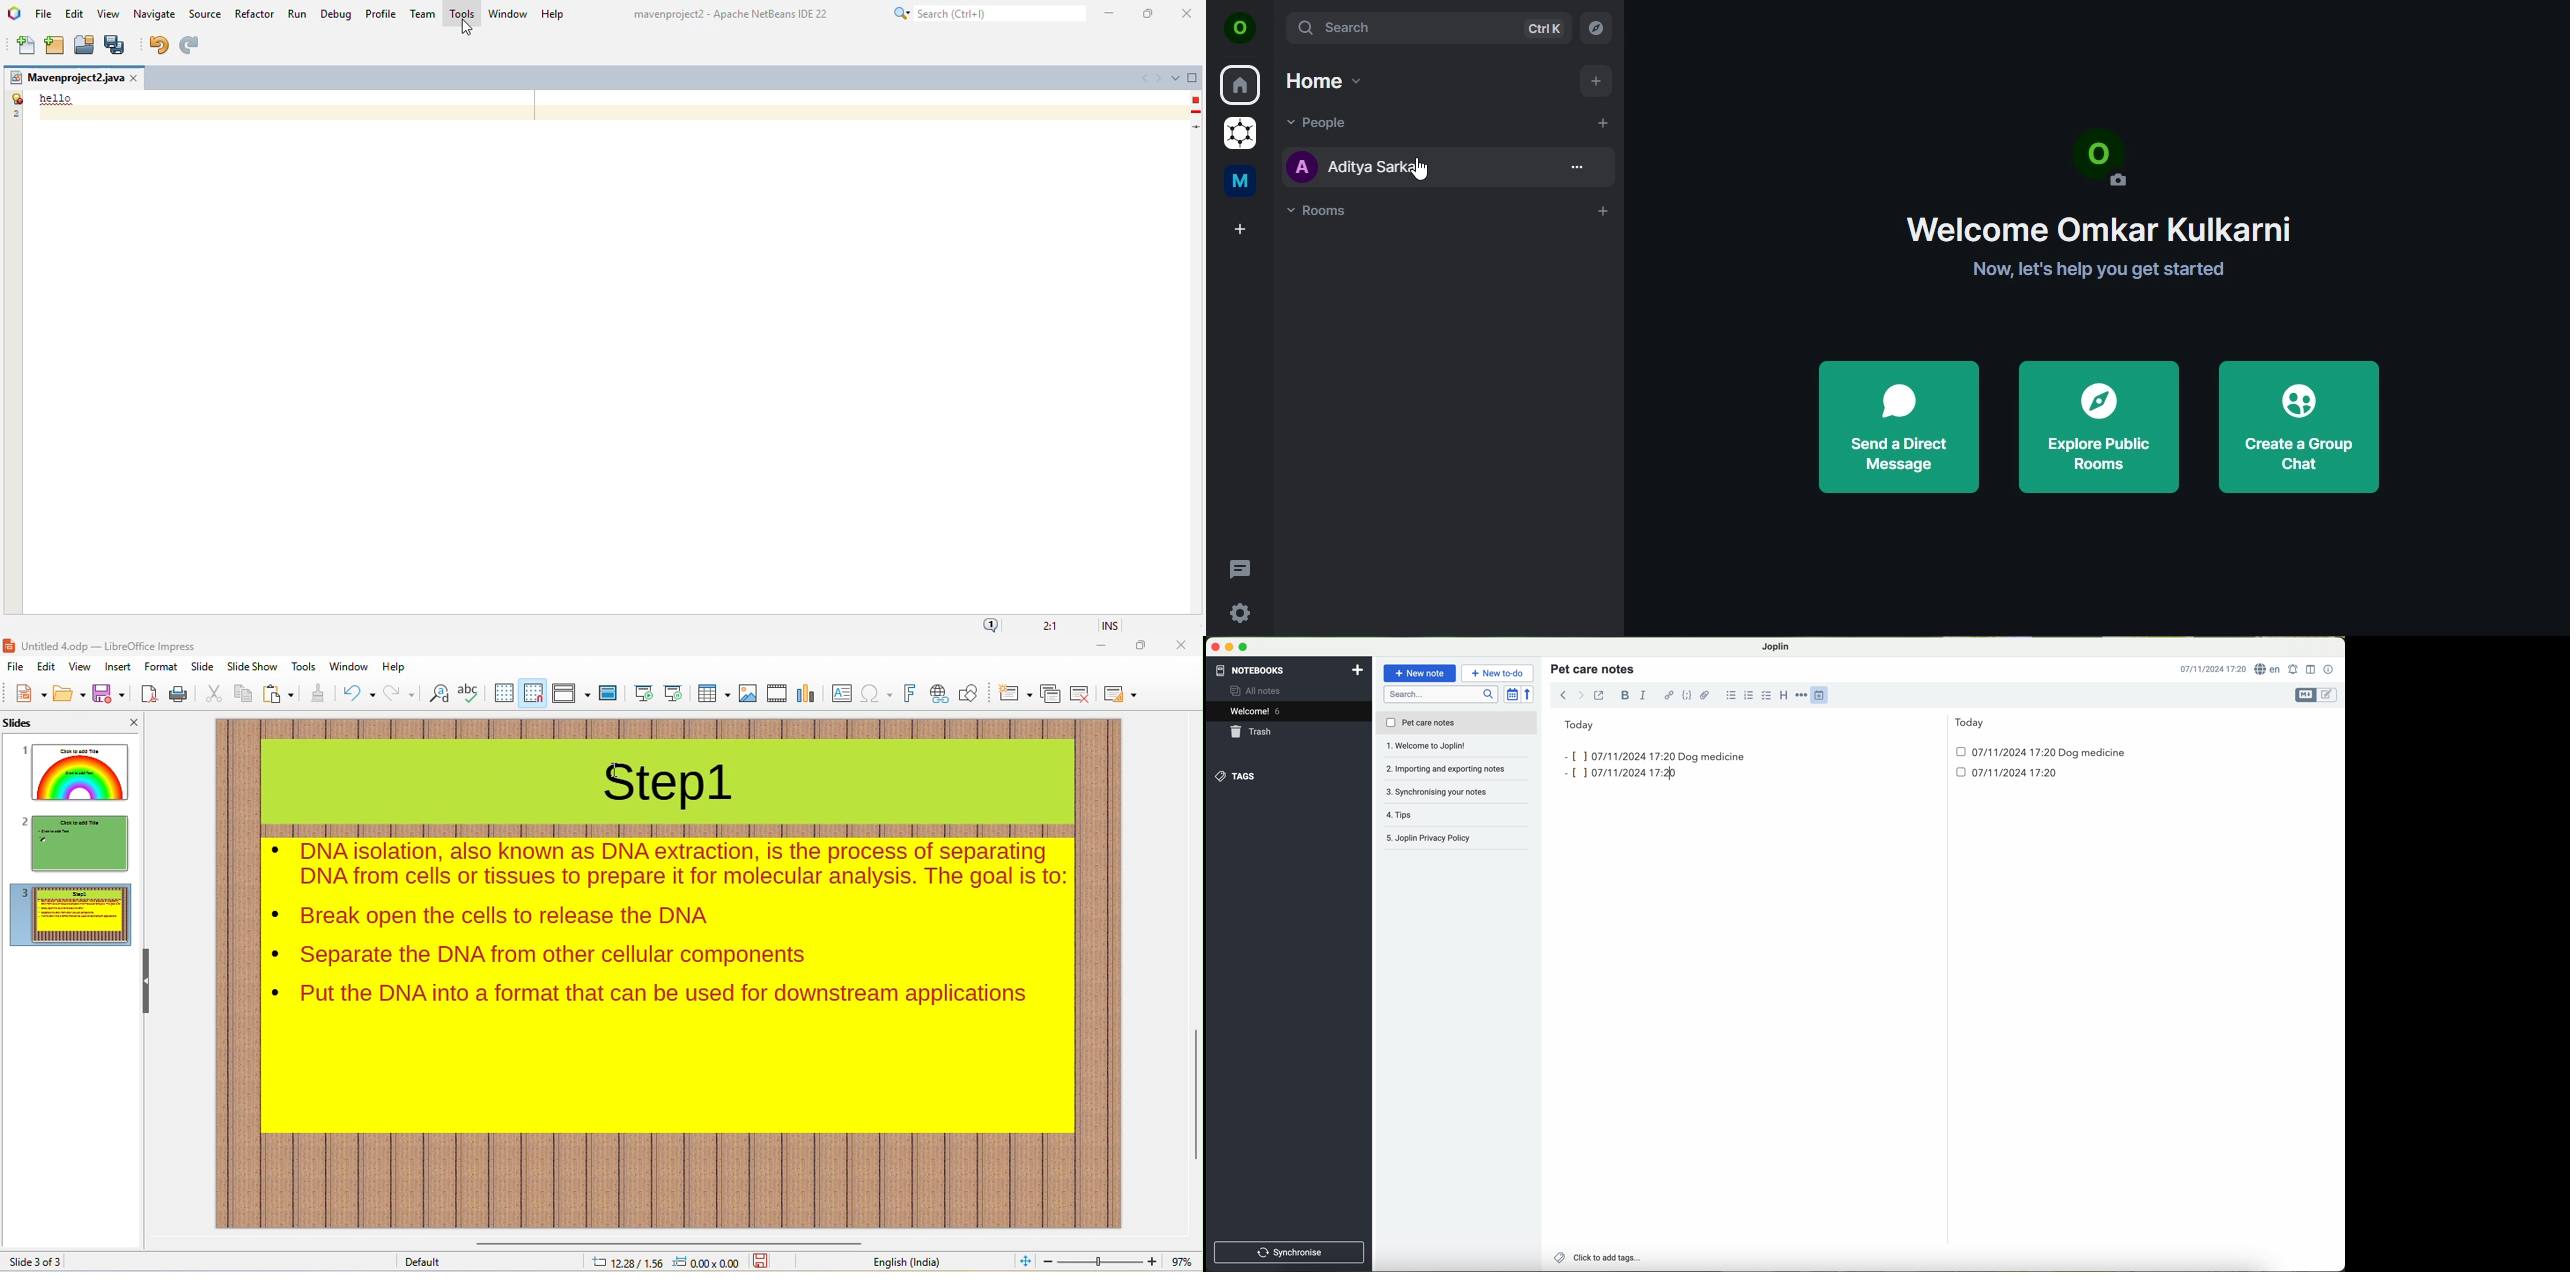 This screenshot has width=2576, height=1288. What do you see at coordinates (988, 13) in the screenshot?
I see `search` at bounding box center [988, 13].